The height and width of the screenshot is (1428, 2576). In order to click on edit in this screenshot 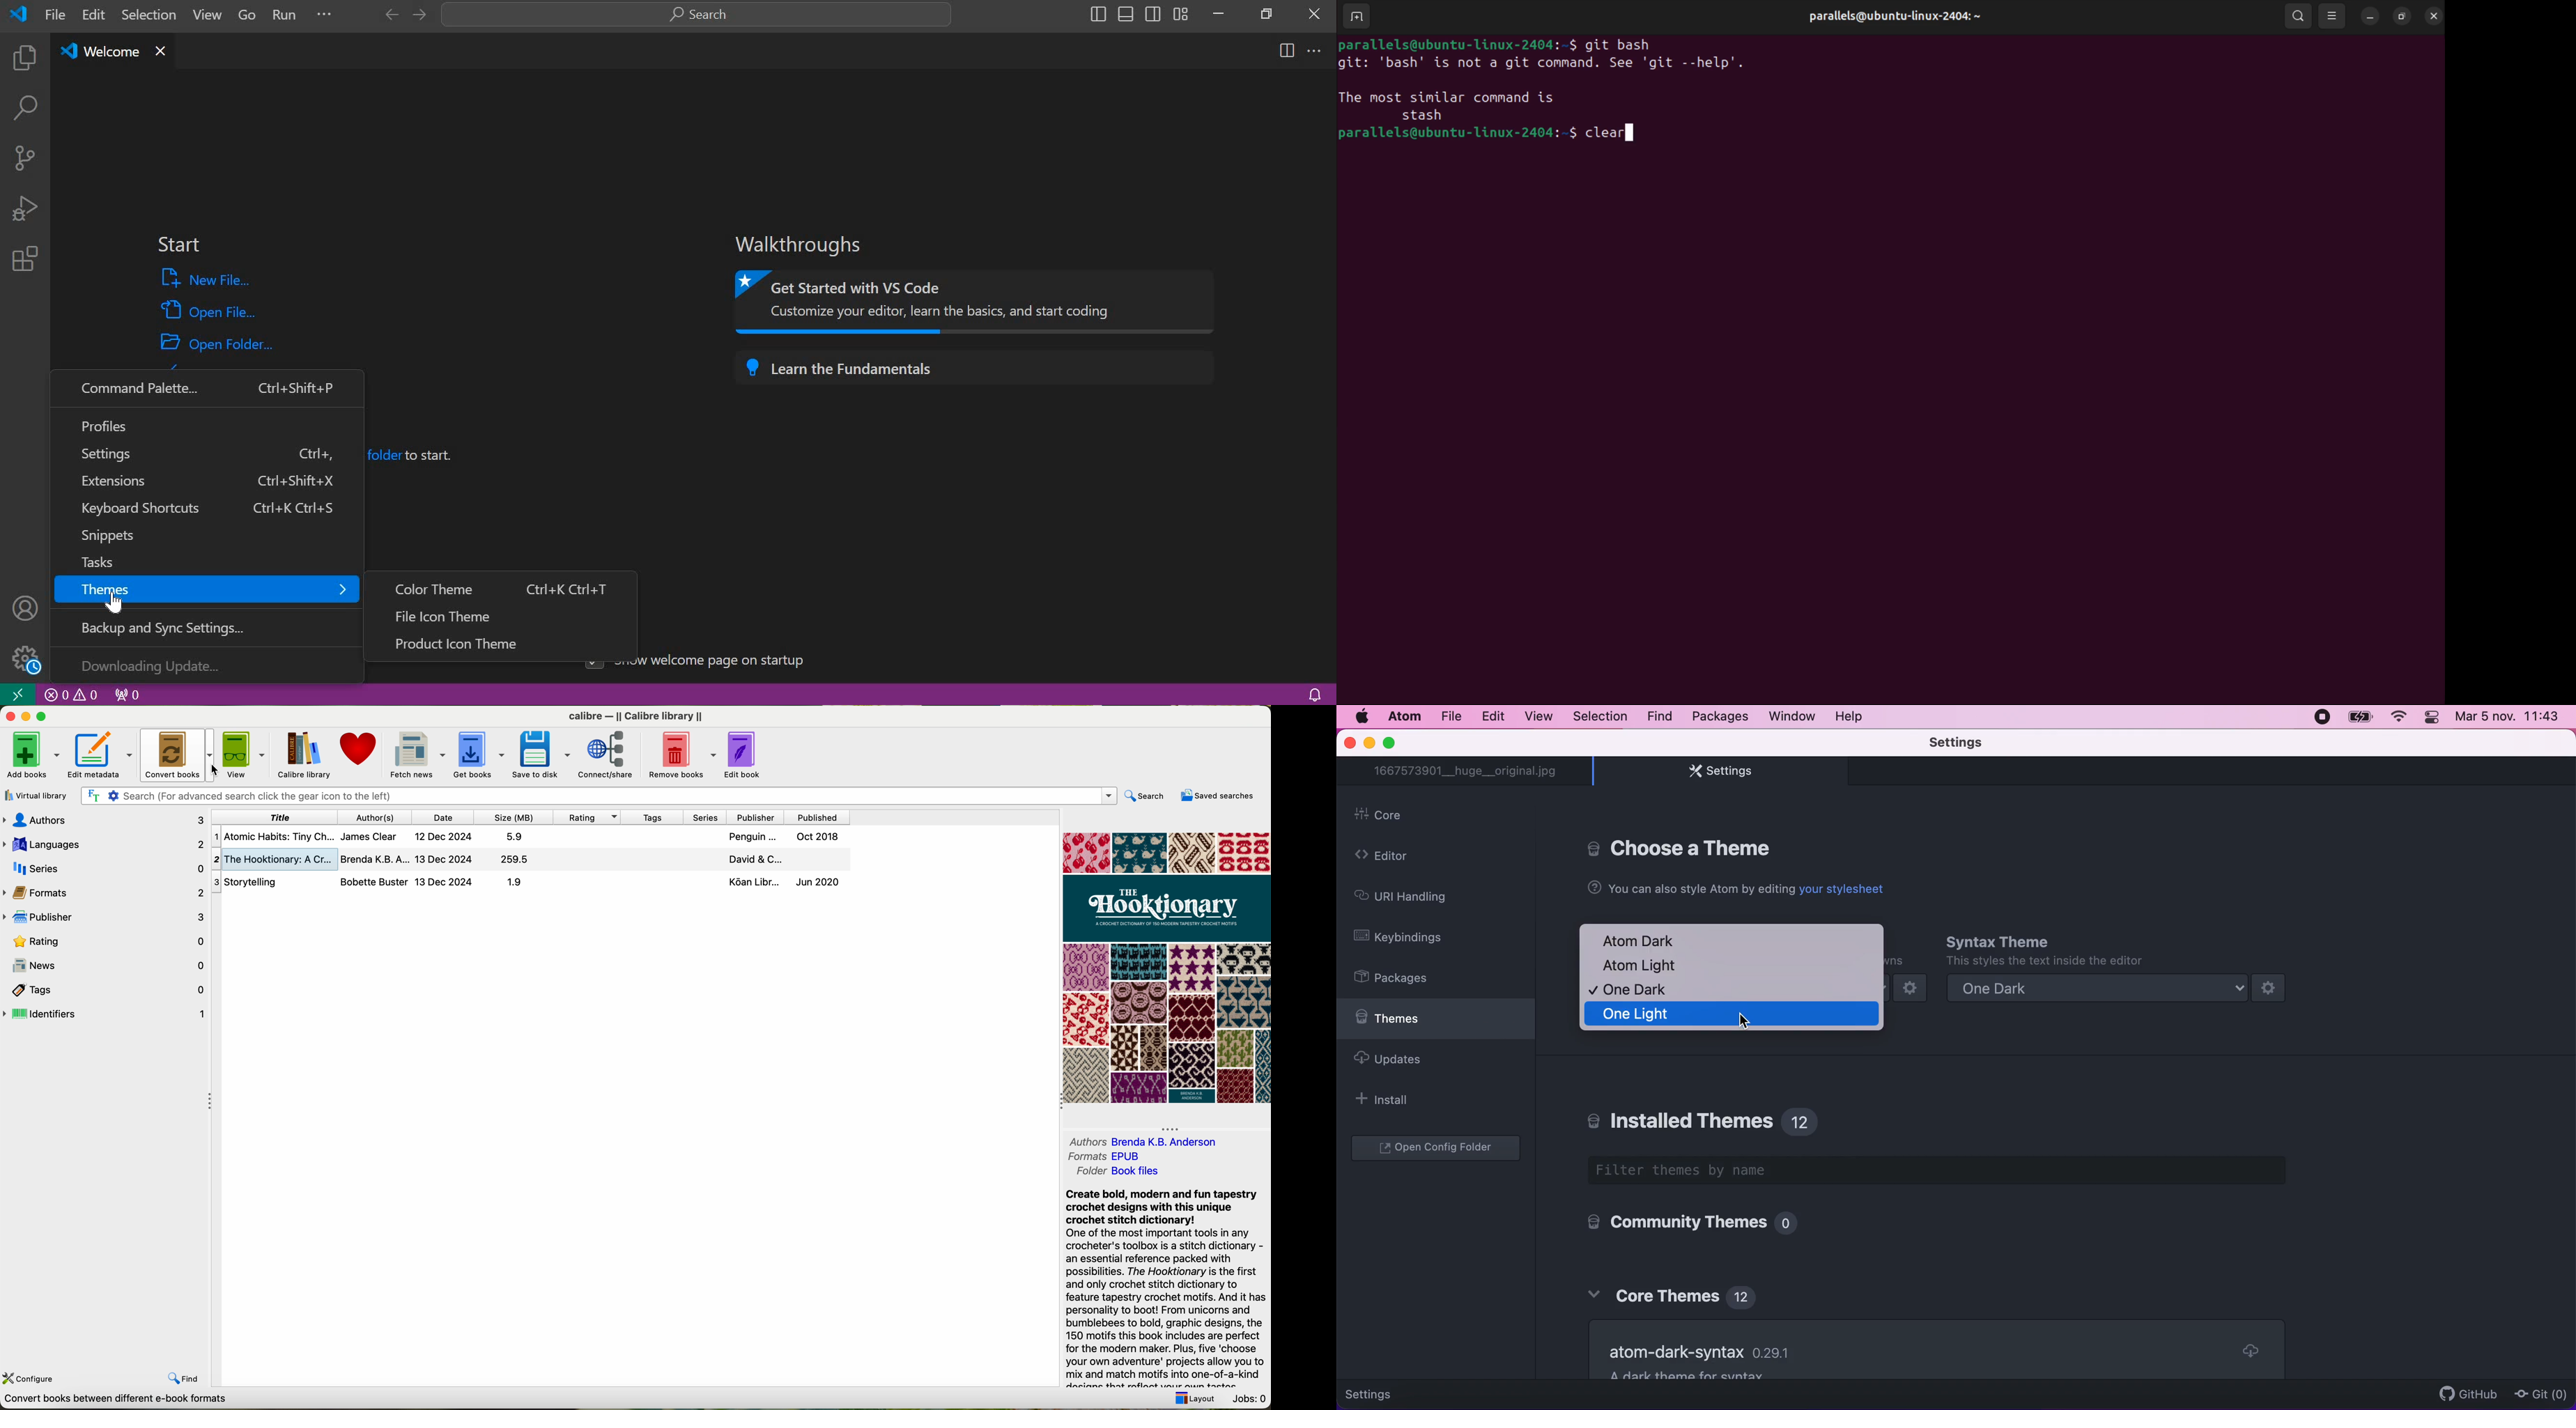, I will do `click(1493, 716)`.